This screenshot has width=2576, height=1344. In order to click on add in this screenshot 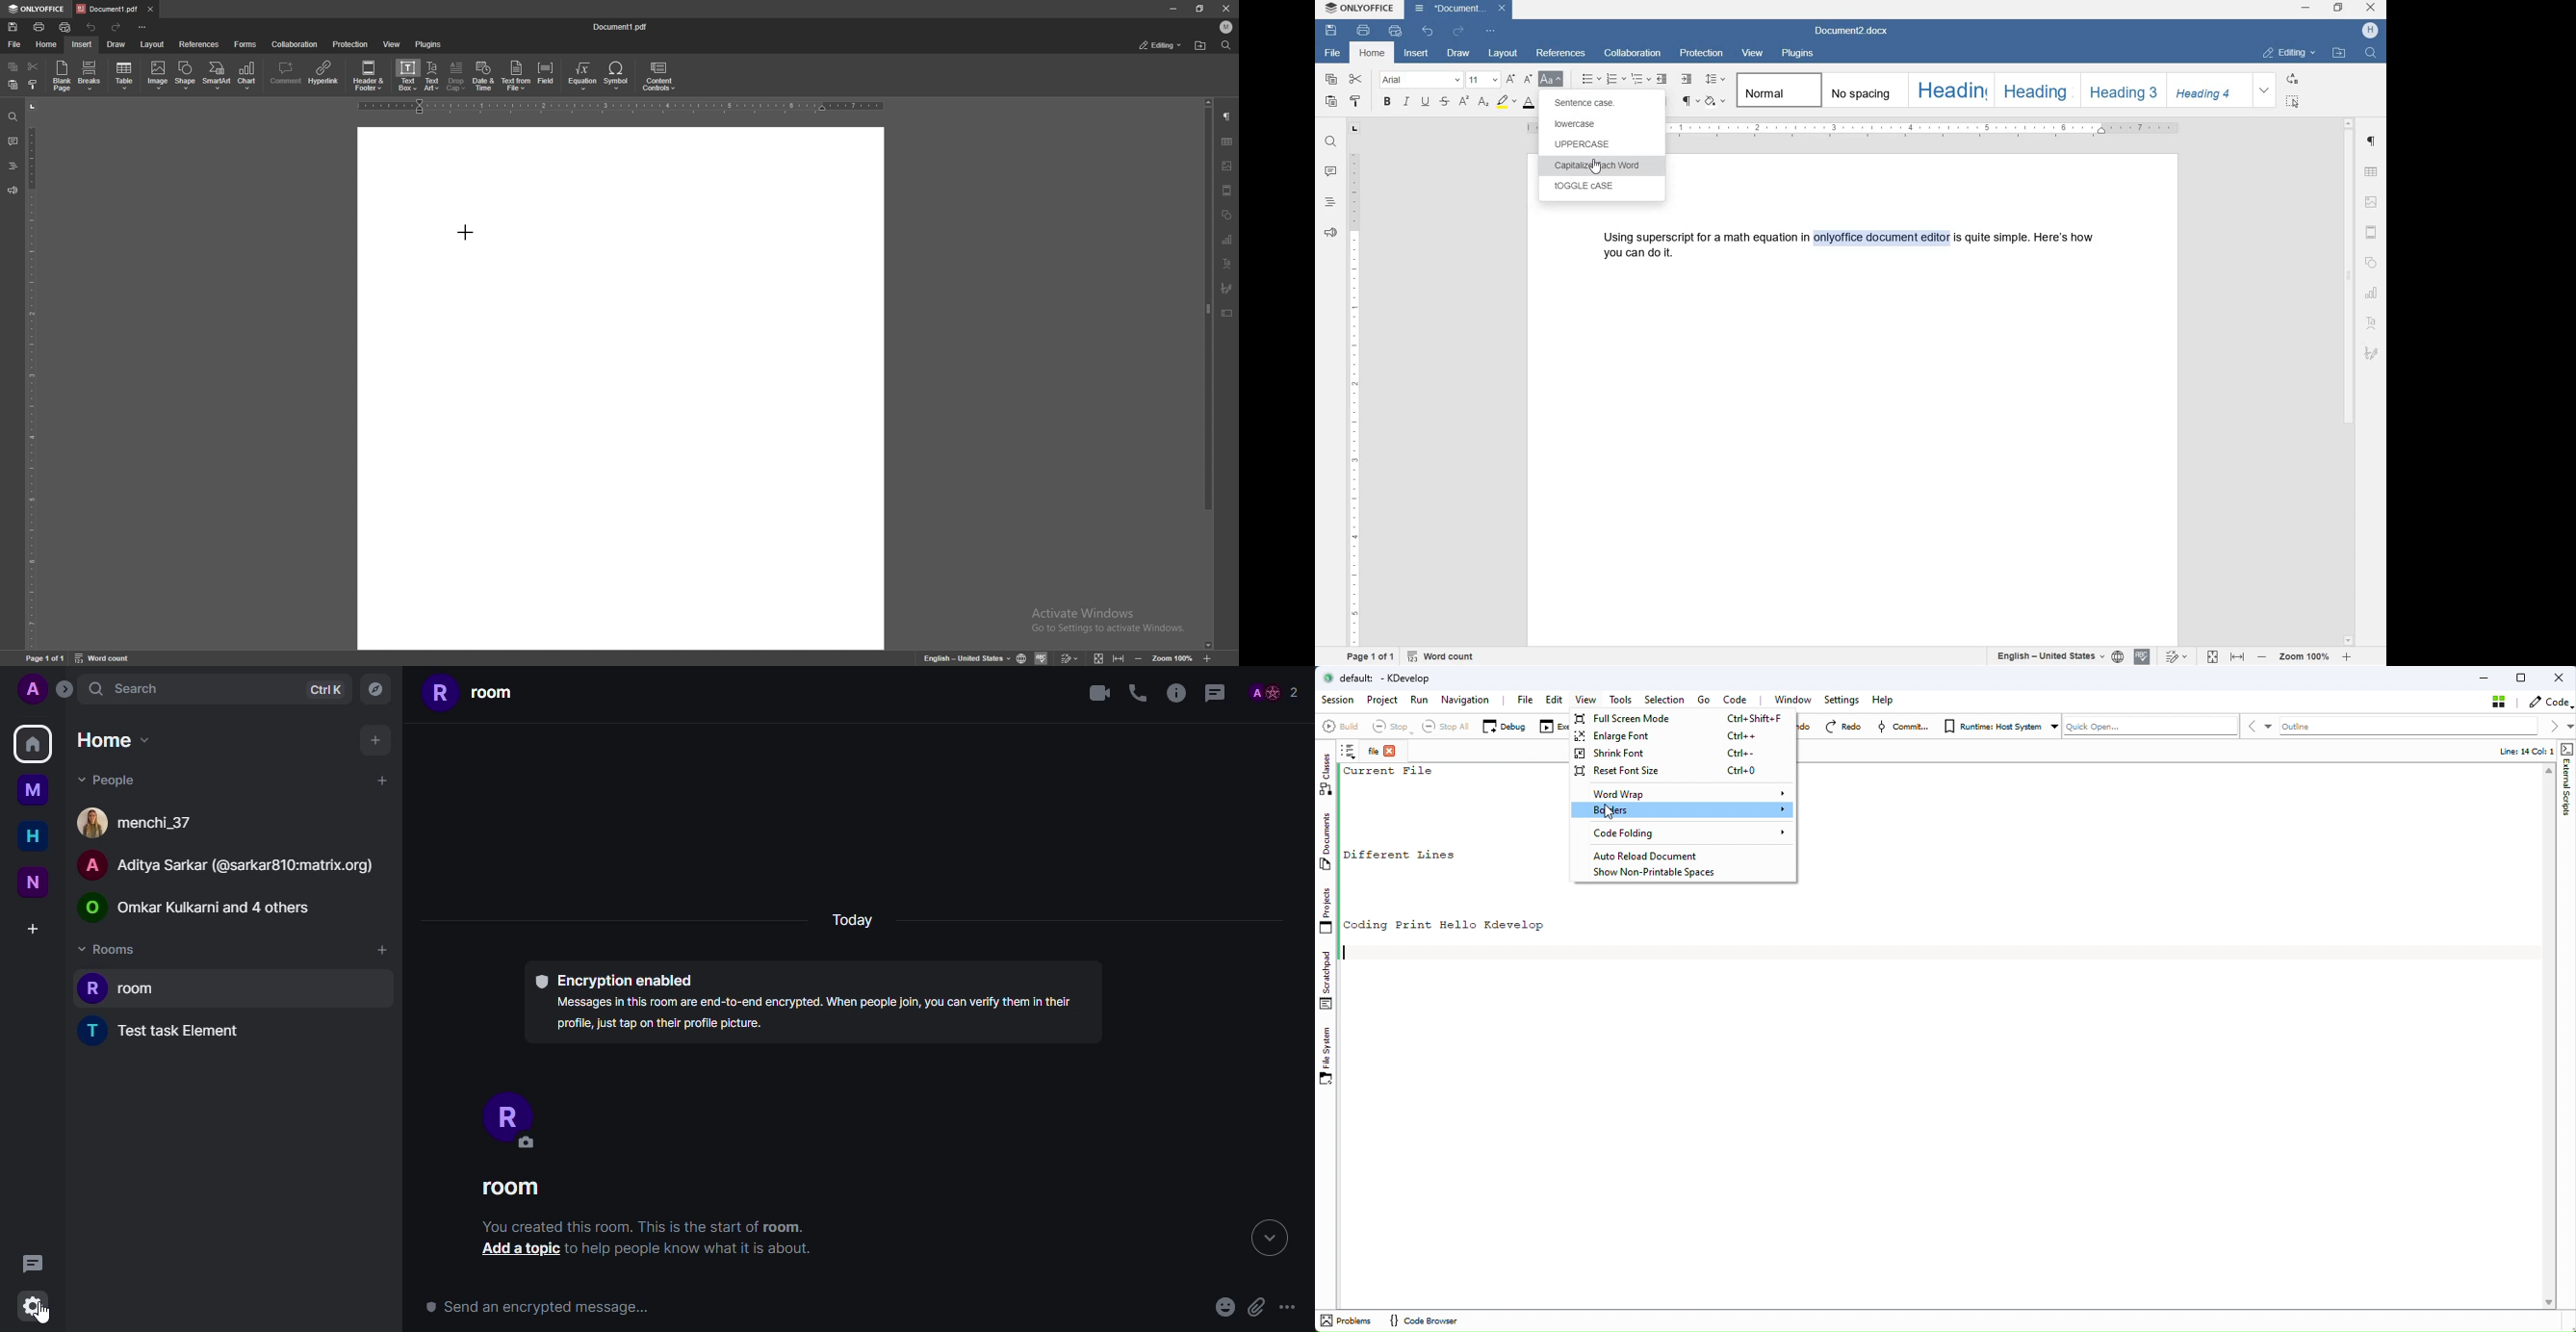, I will do `click(374, 739)`.